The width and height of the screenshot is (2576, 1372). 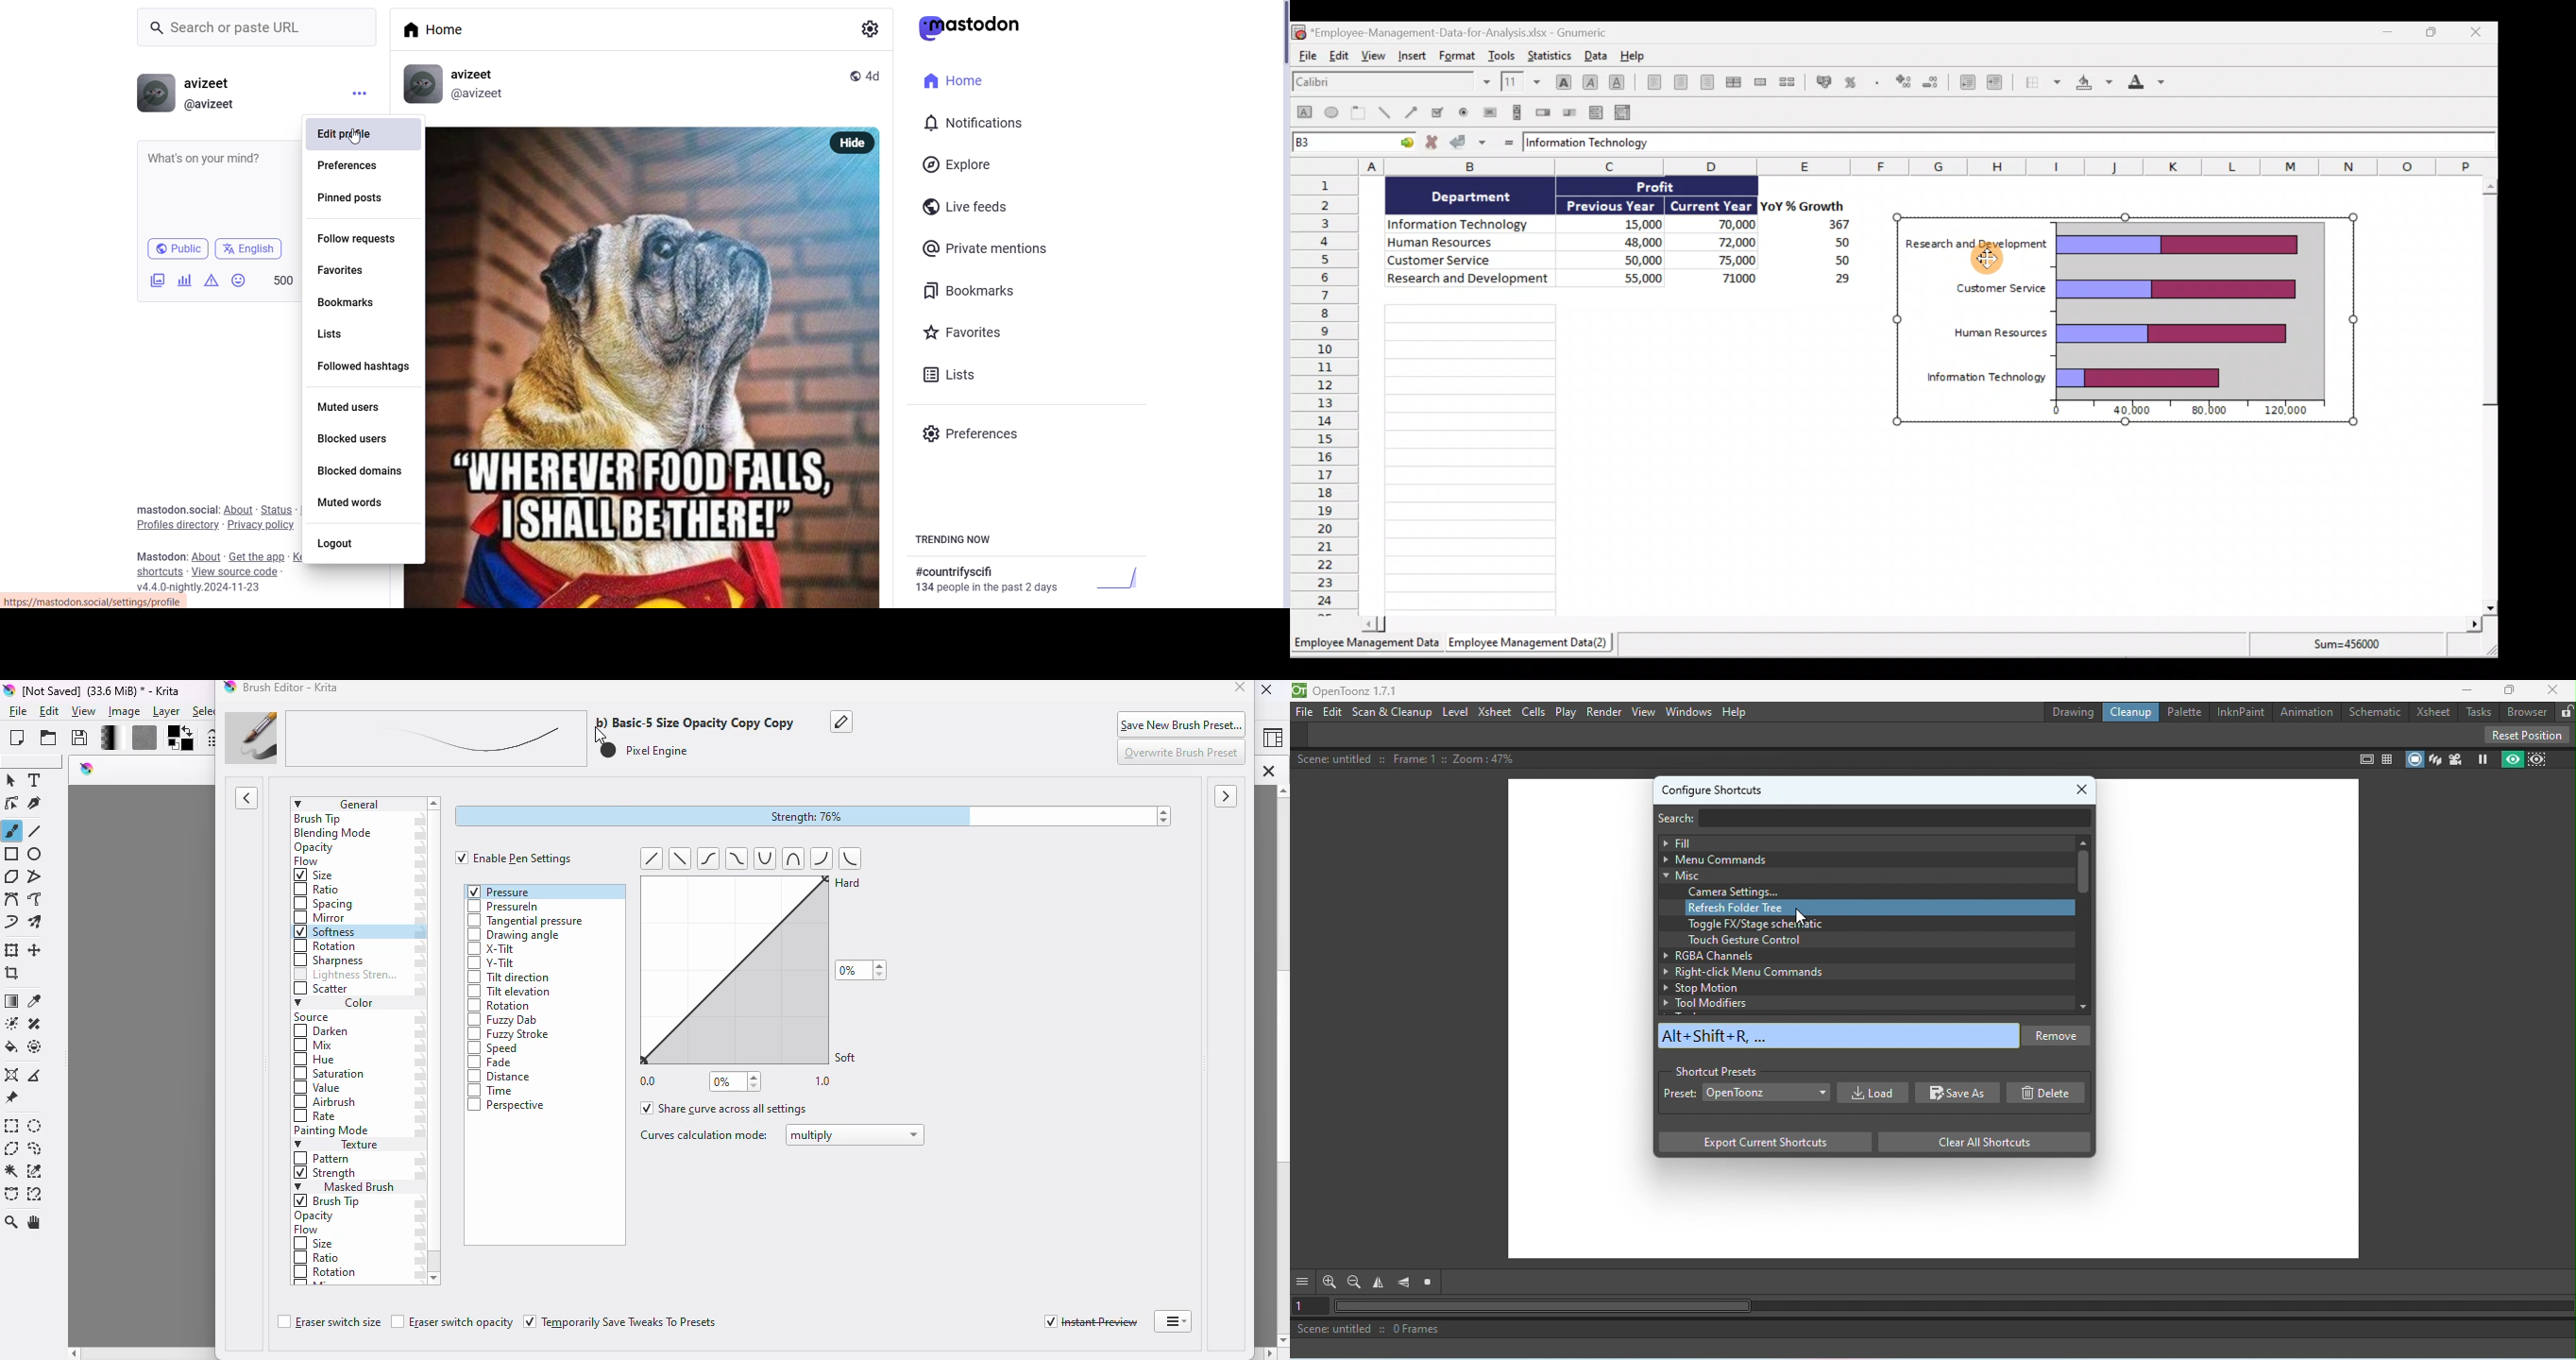 I want to click on pressureIn, so click(x=503, y=907).